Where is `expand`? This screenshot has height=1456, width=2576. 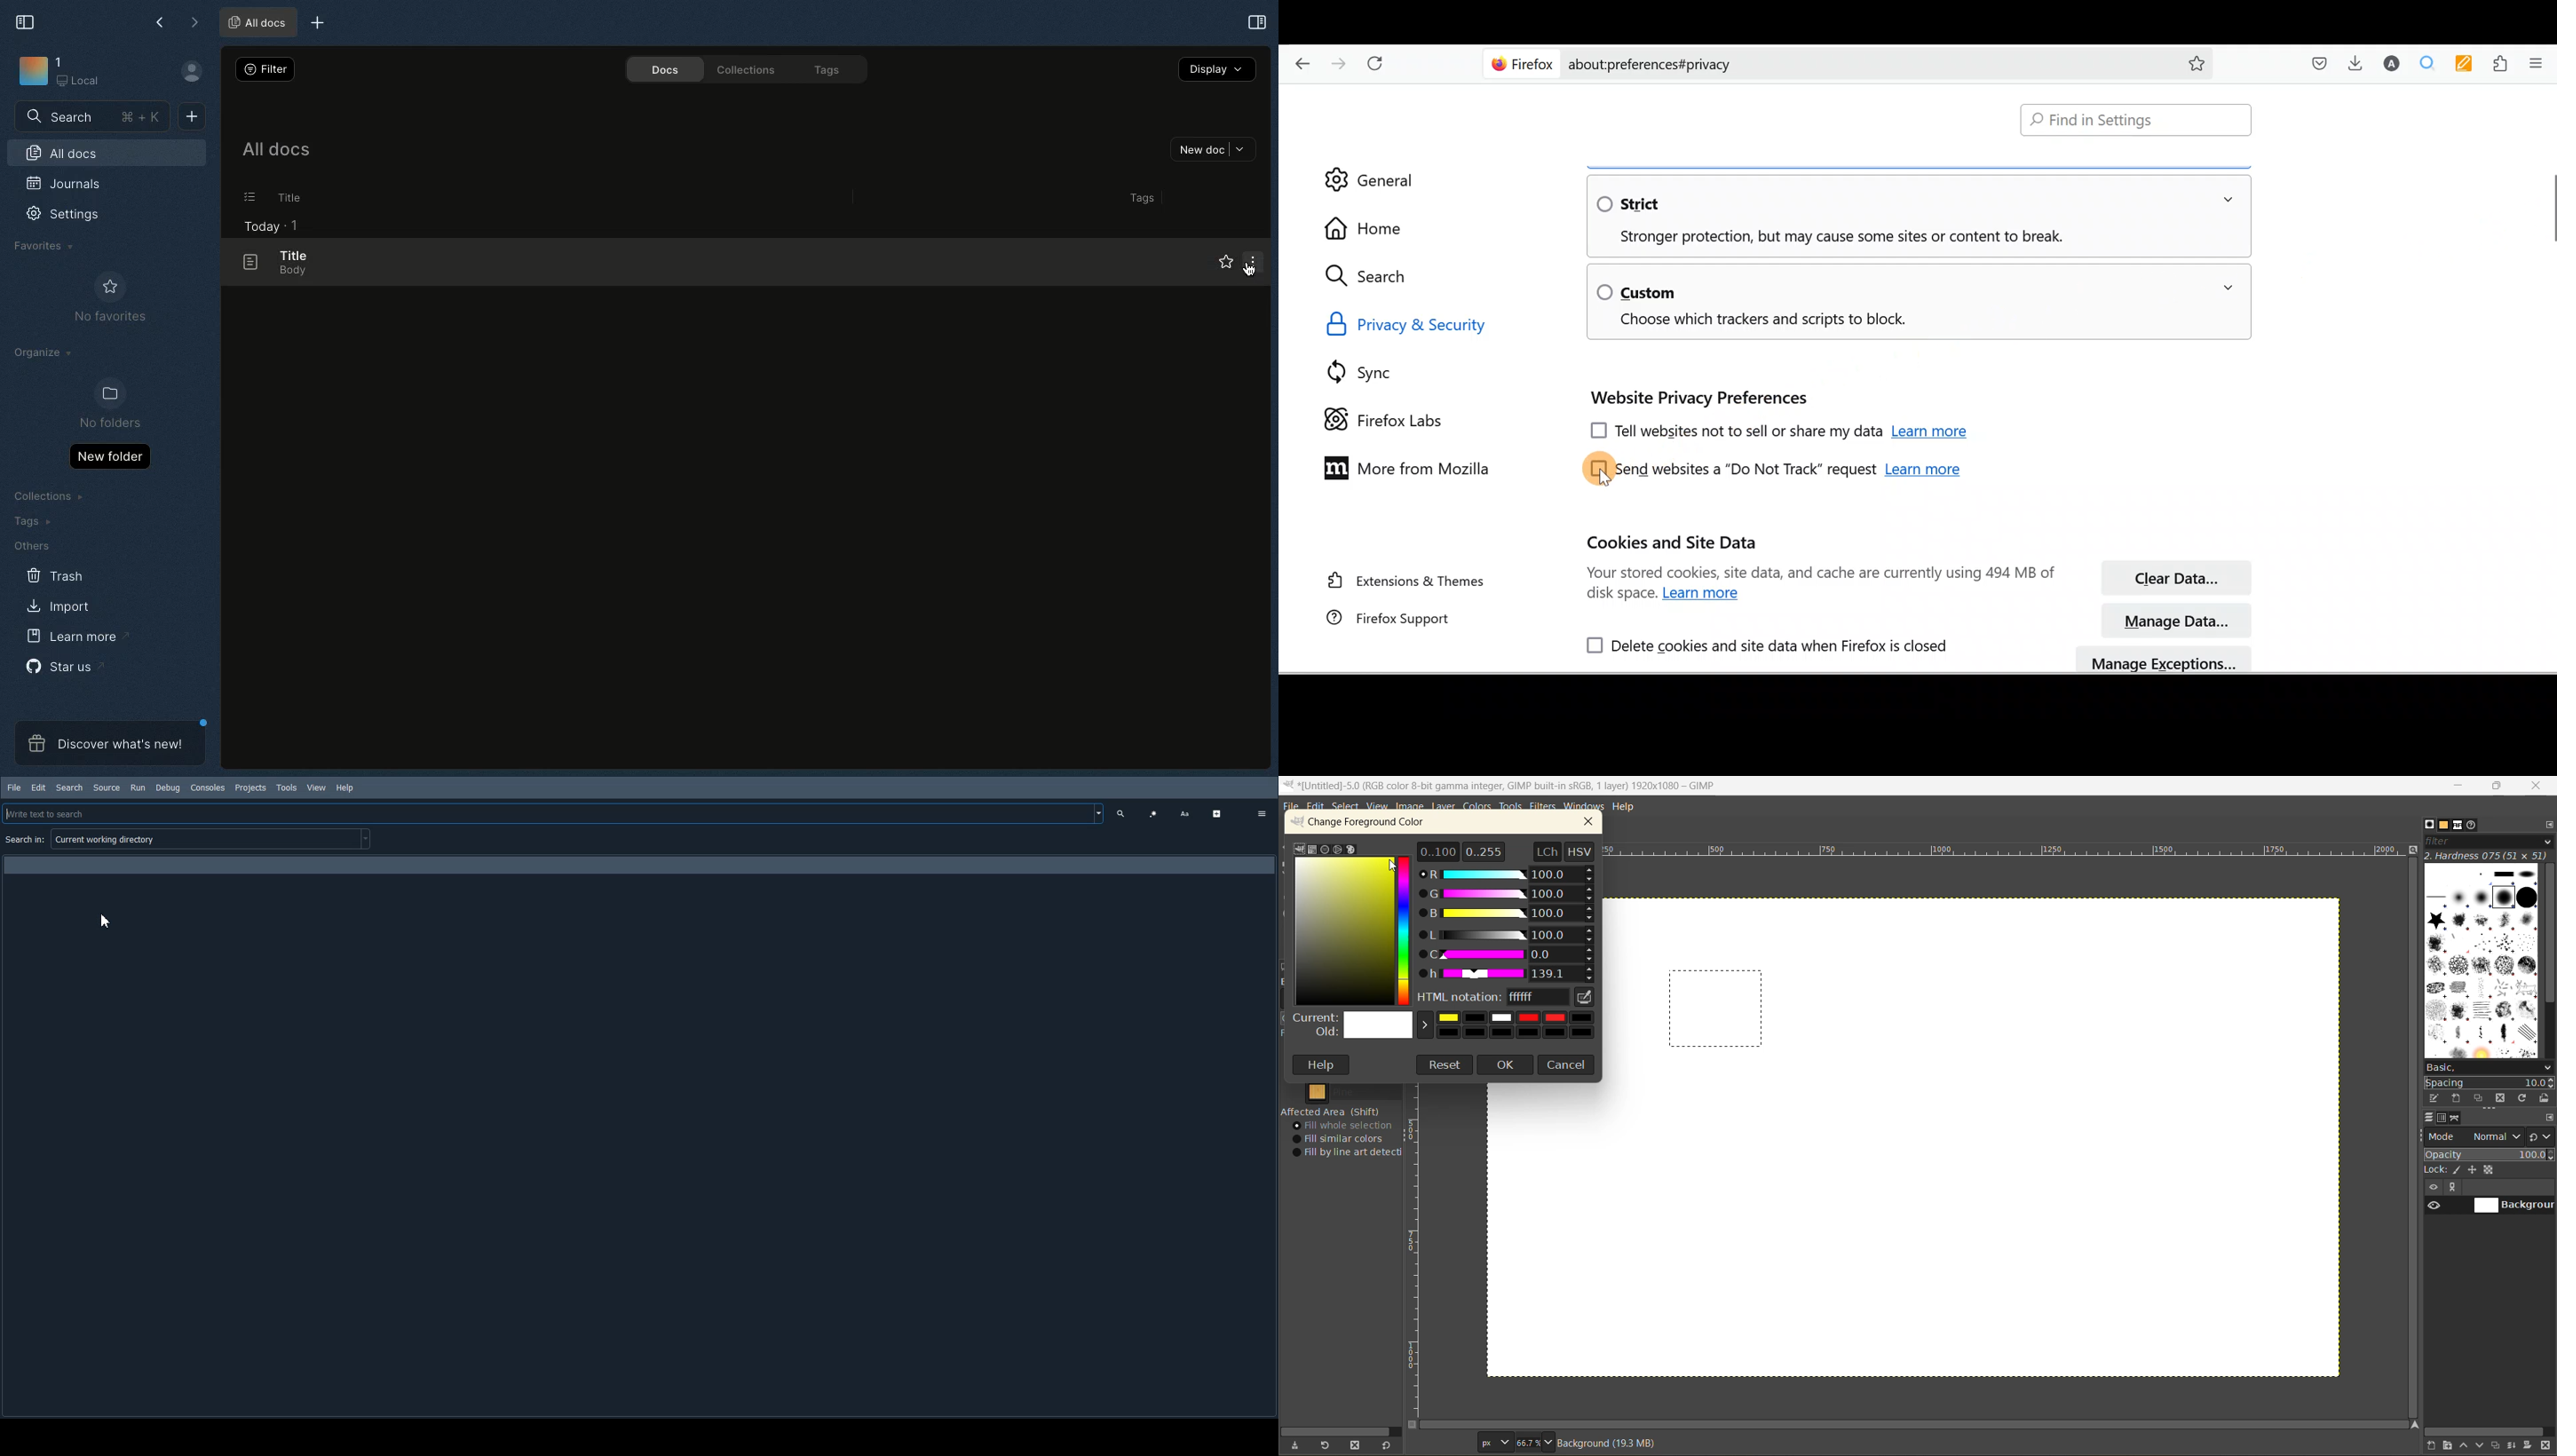 expand is located at coordinates (2228, 288).